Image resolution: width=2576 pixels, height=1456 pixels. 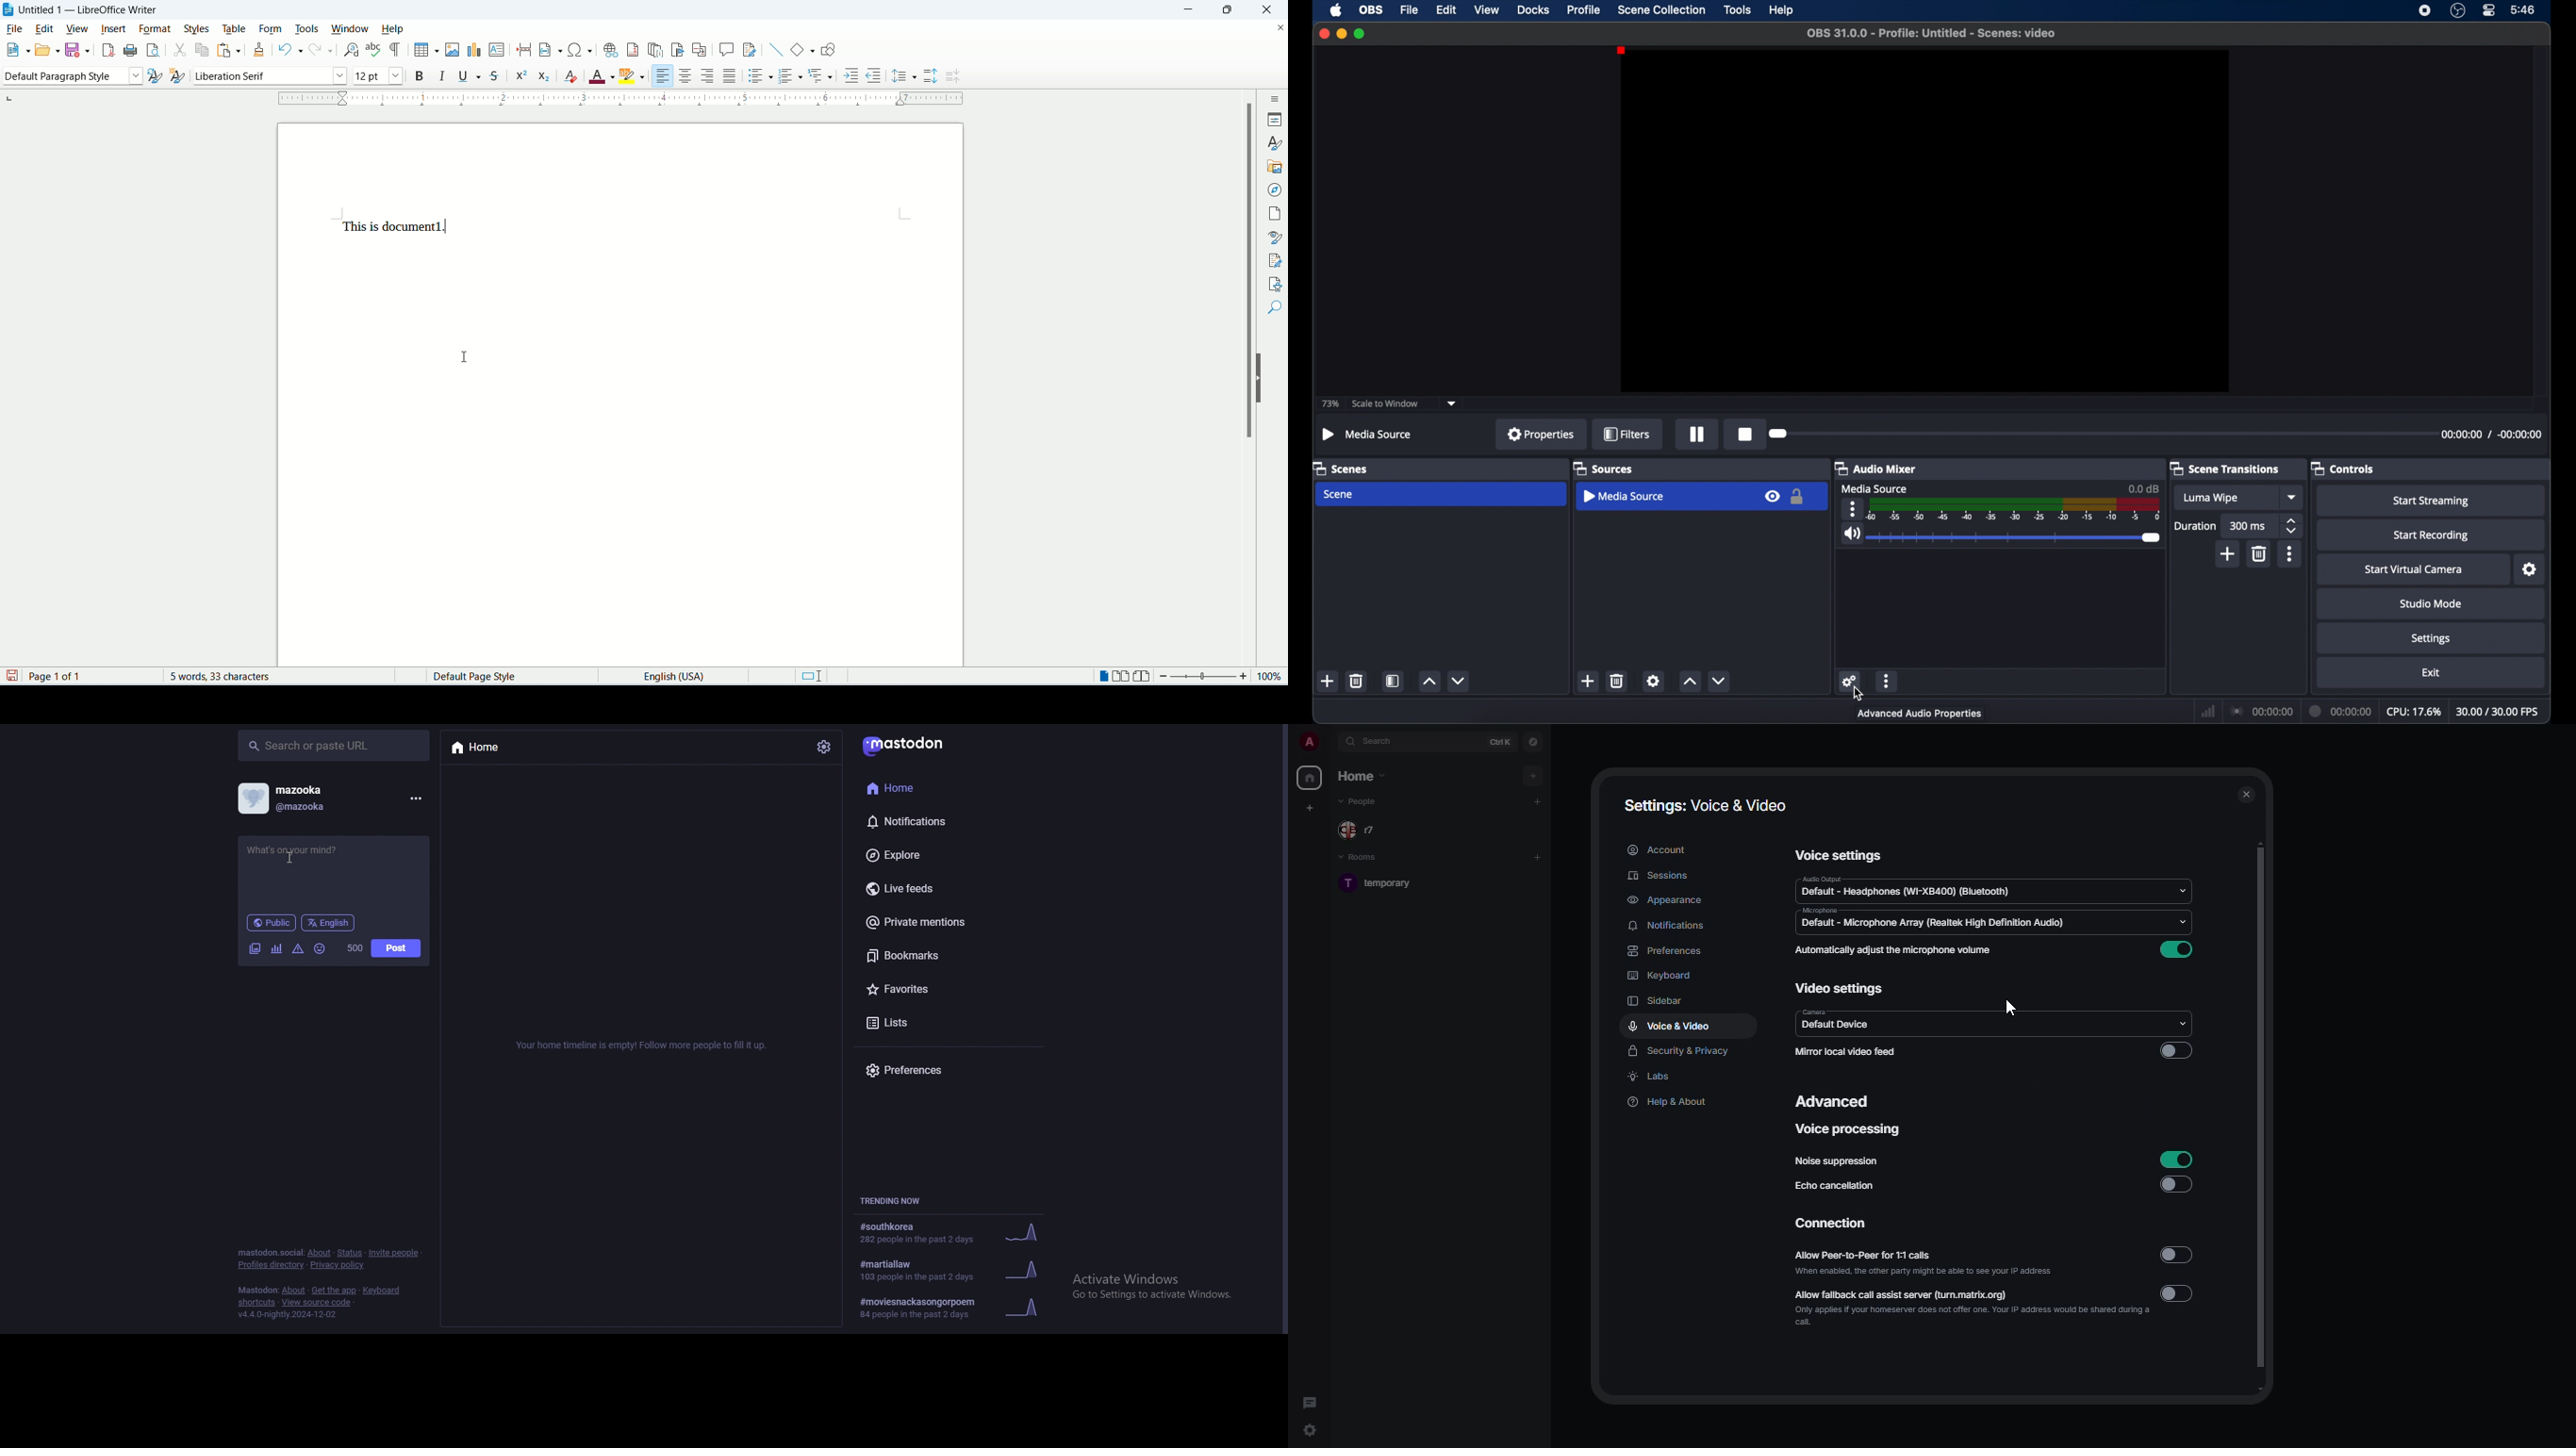 I want to click on navigator, so click(x=1273, y=190).